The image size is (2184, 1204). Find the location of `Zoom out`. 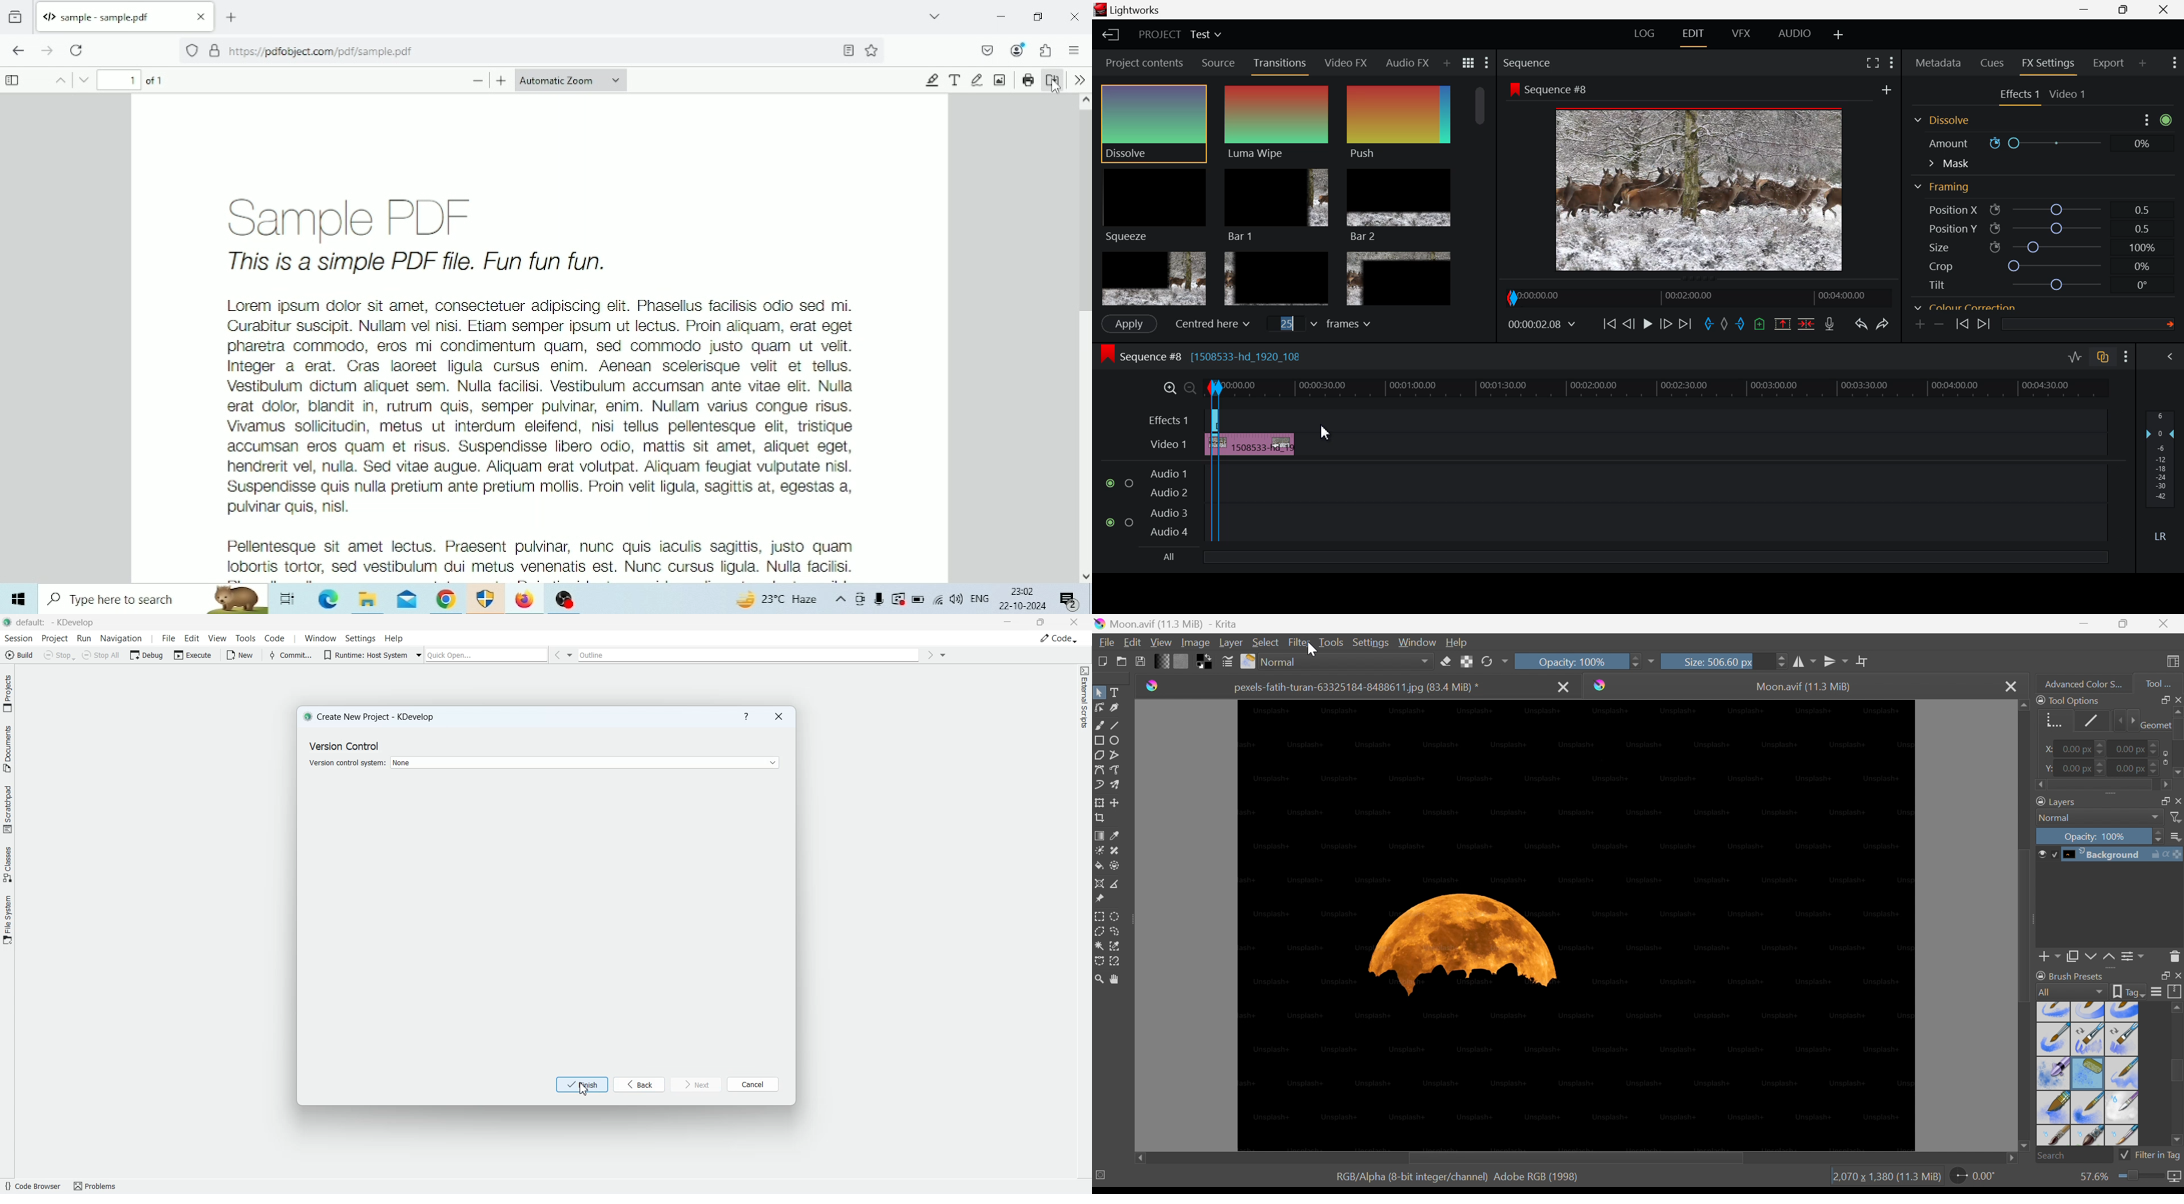

Zoom out is located at coordinates (478, 81).